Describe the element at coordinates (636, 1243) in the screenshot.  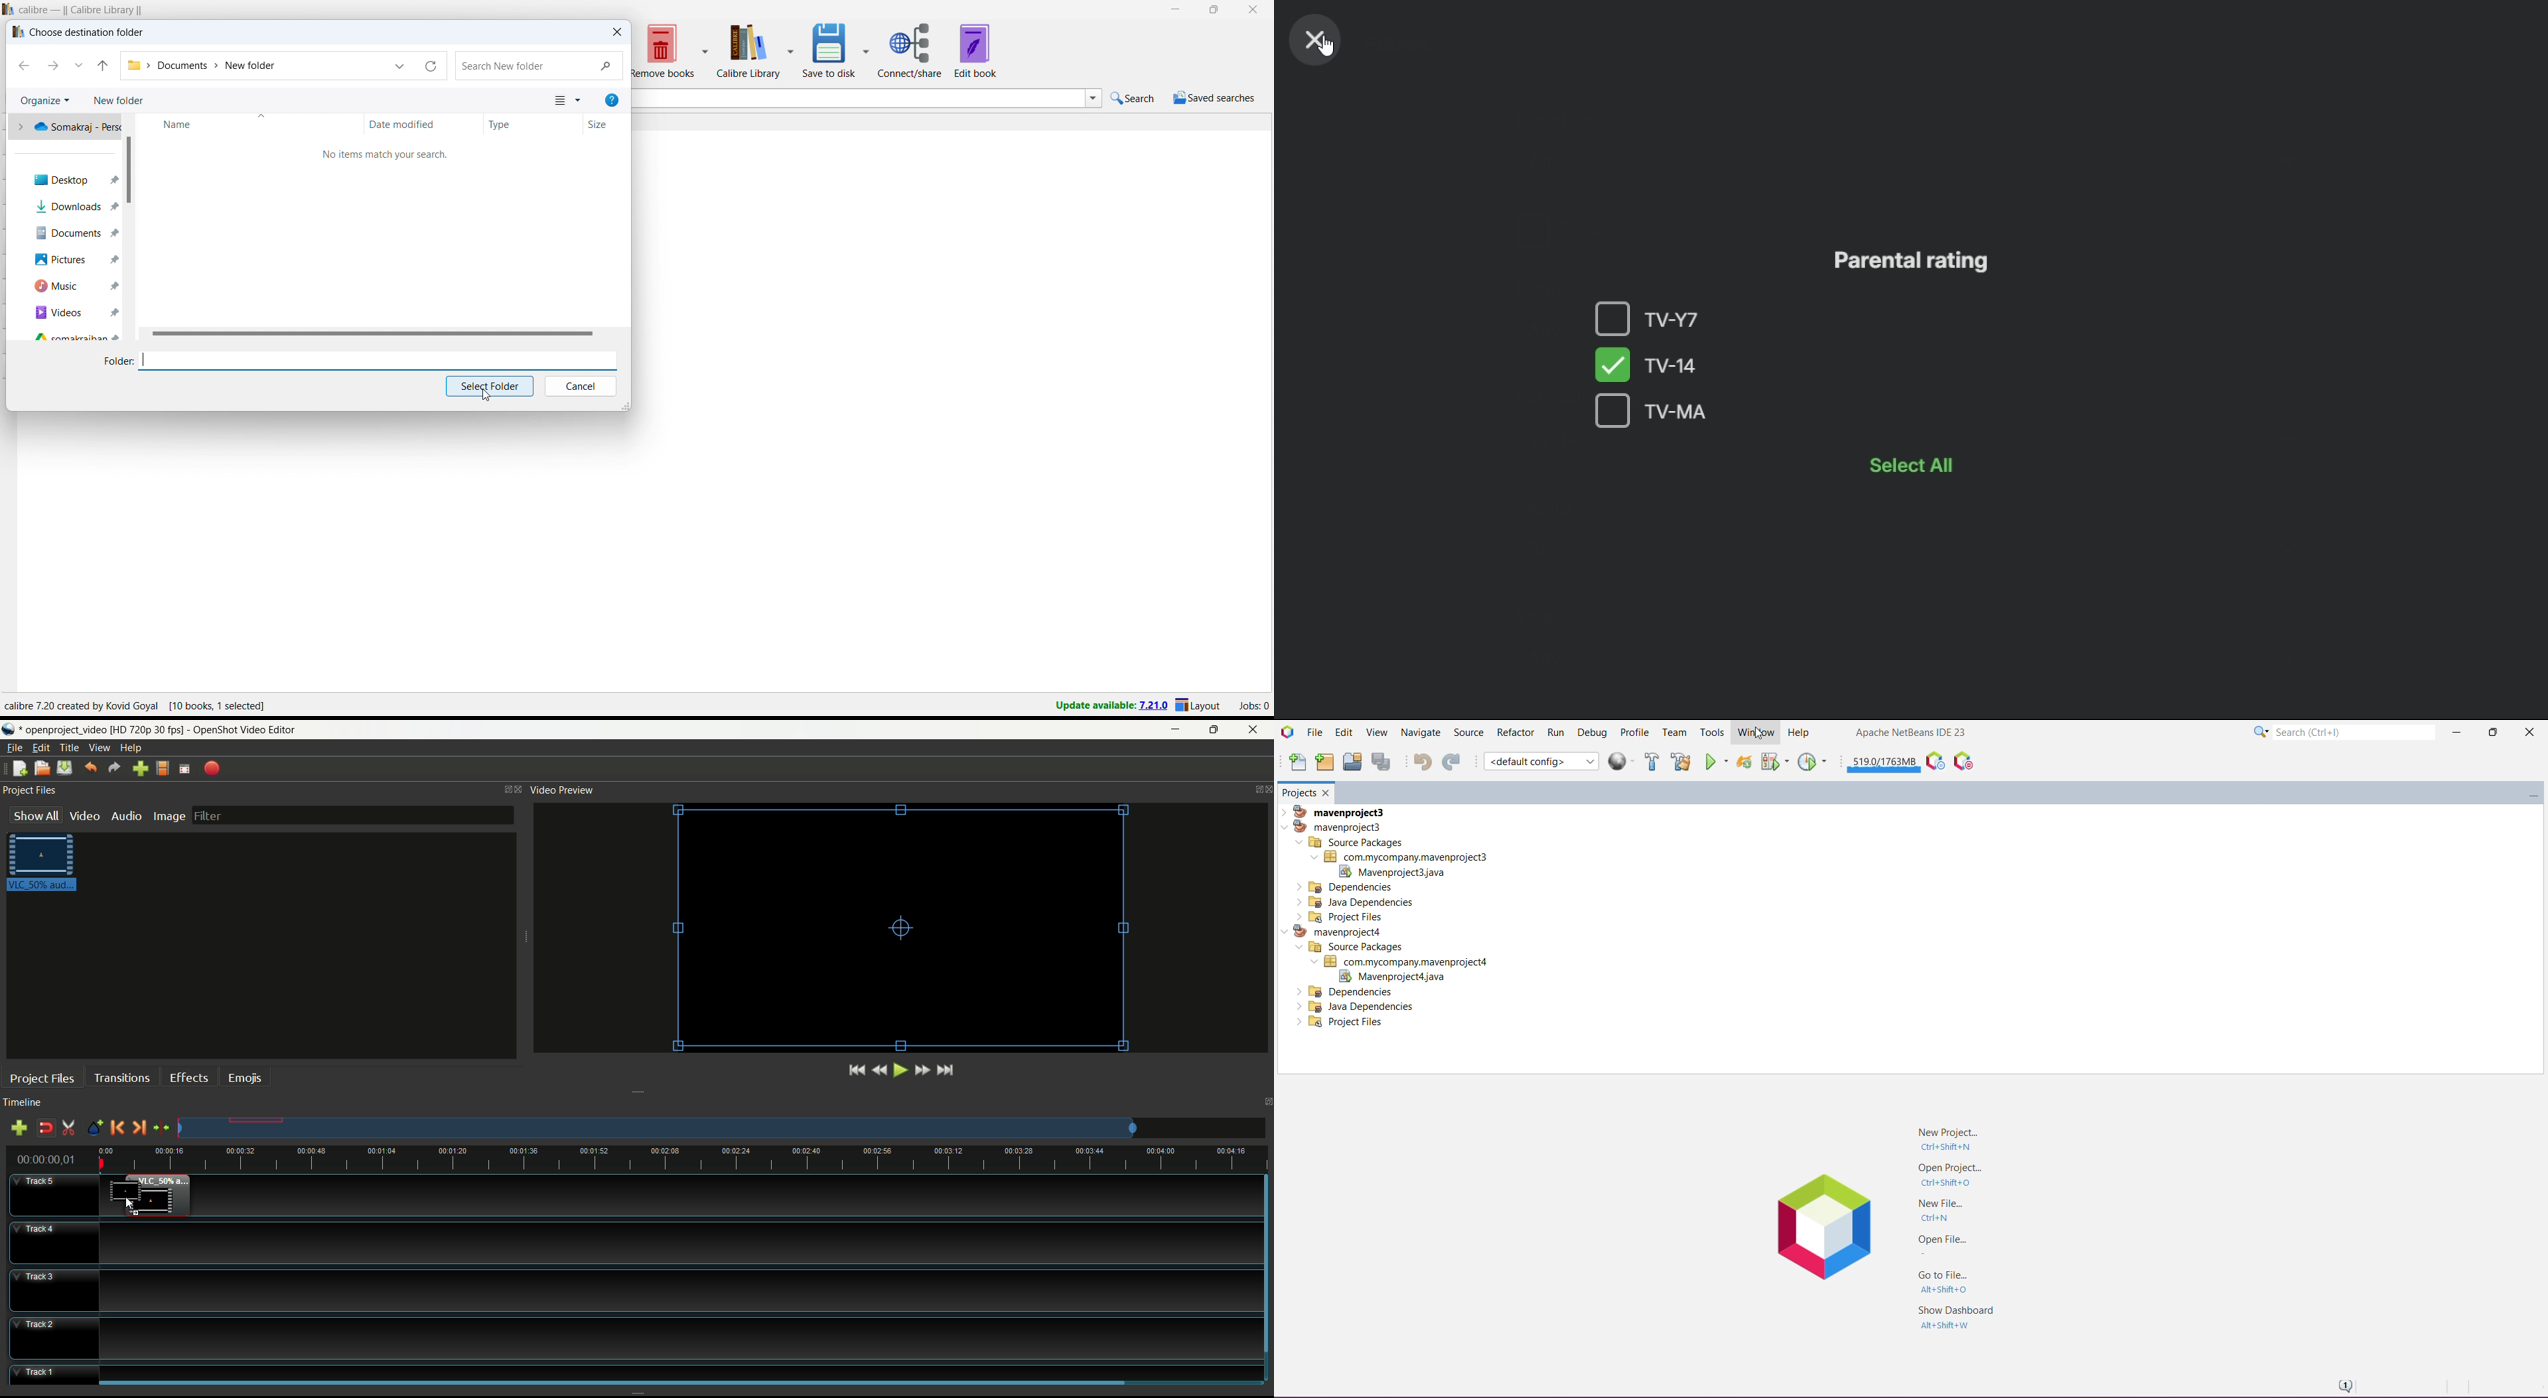
I see `track4` at that location.